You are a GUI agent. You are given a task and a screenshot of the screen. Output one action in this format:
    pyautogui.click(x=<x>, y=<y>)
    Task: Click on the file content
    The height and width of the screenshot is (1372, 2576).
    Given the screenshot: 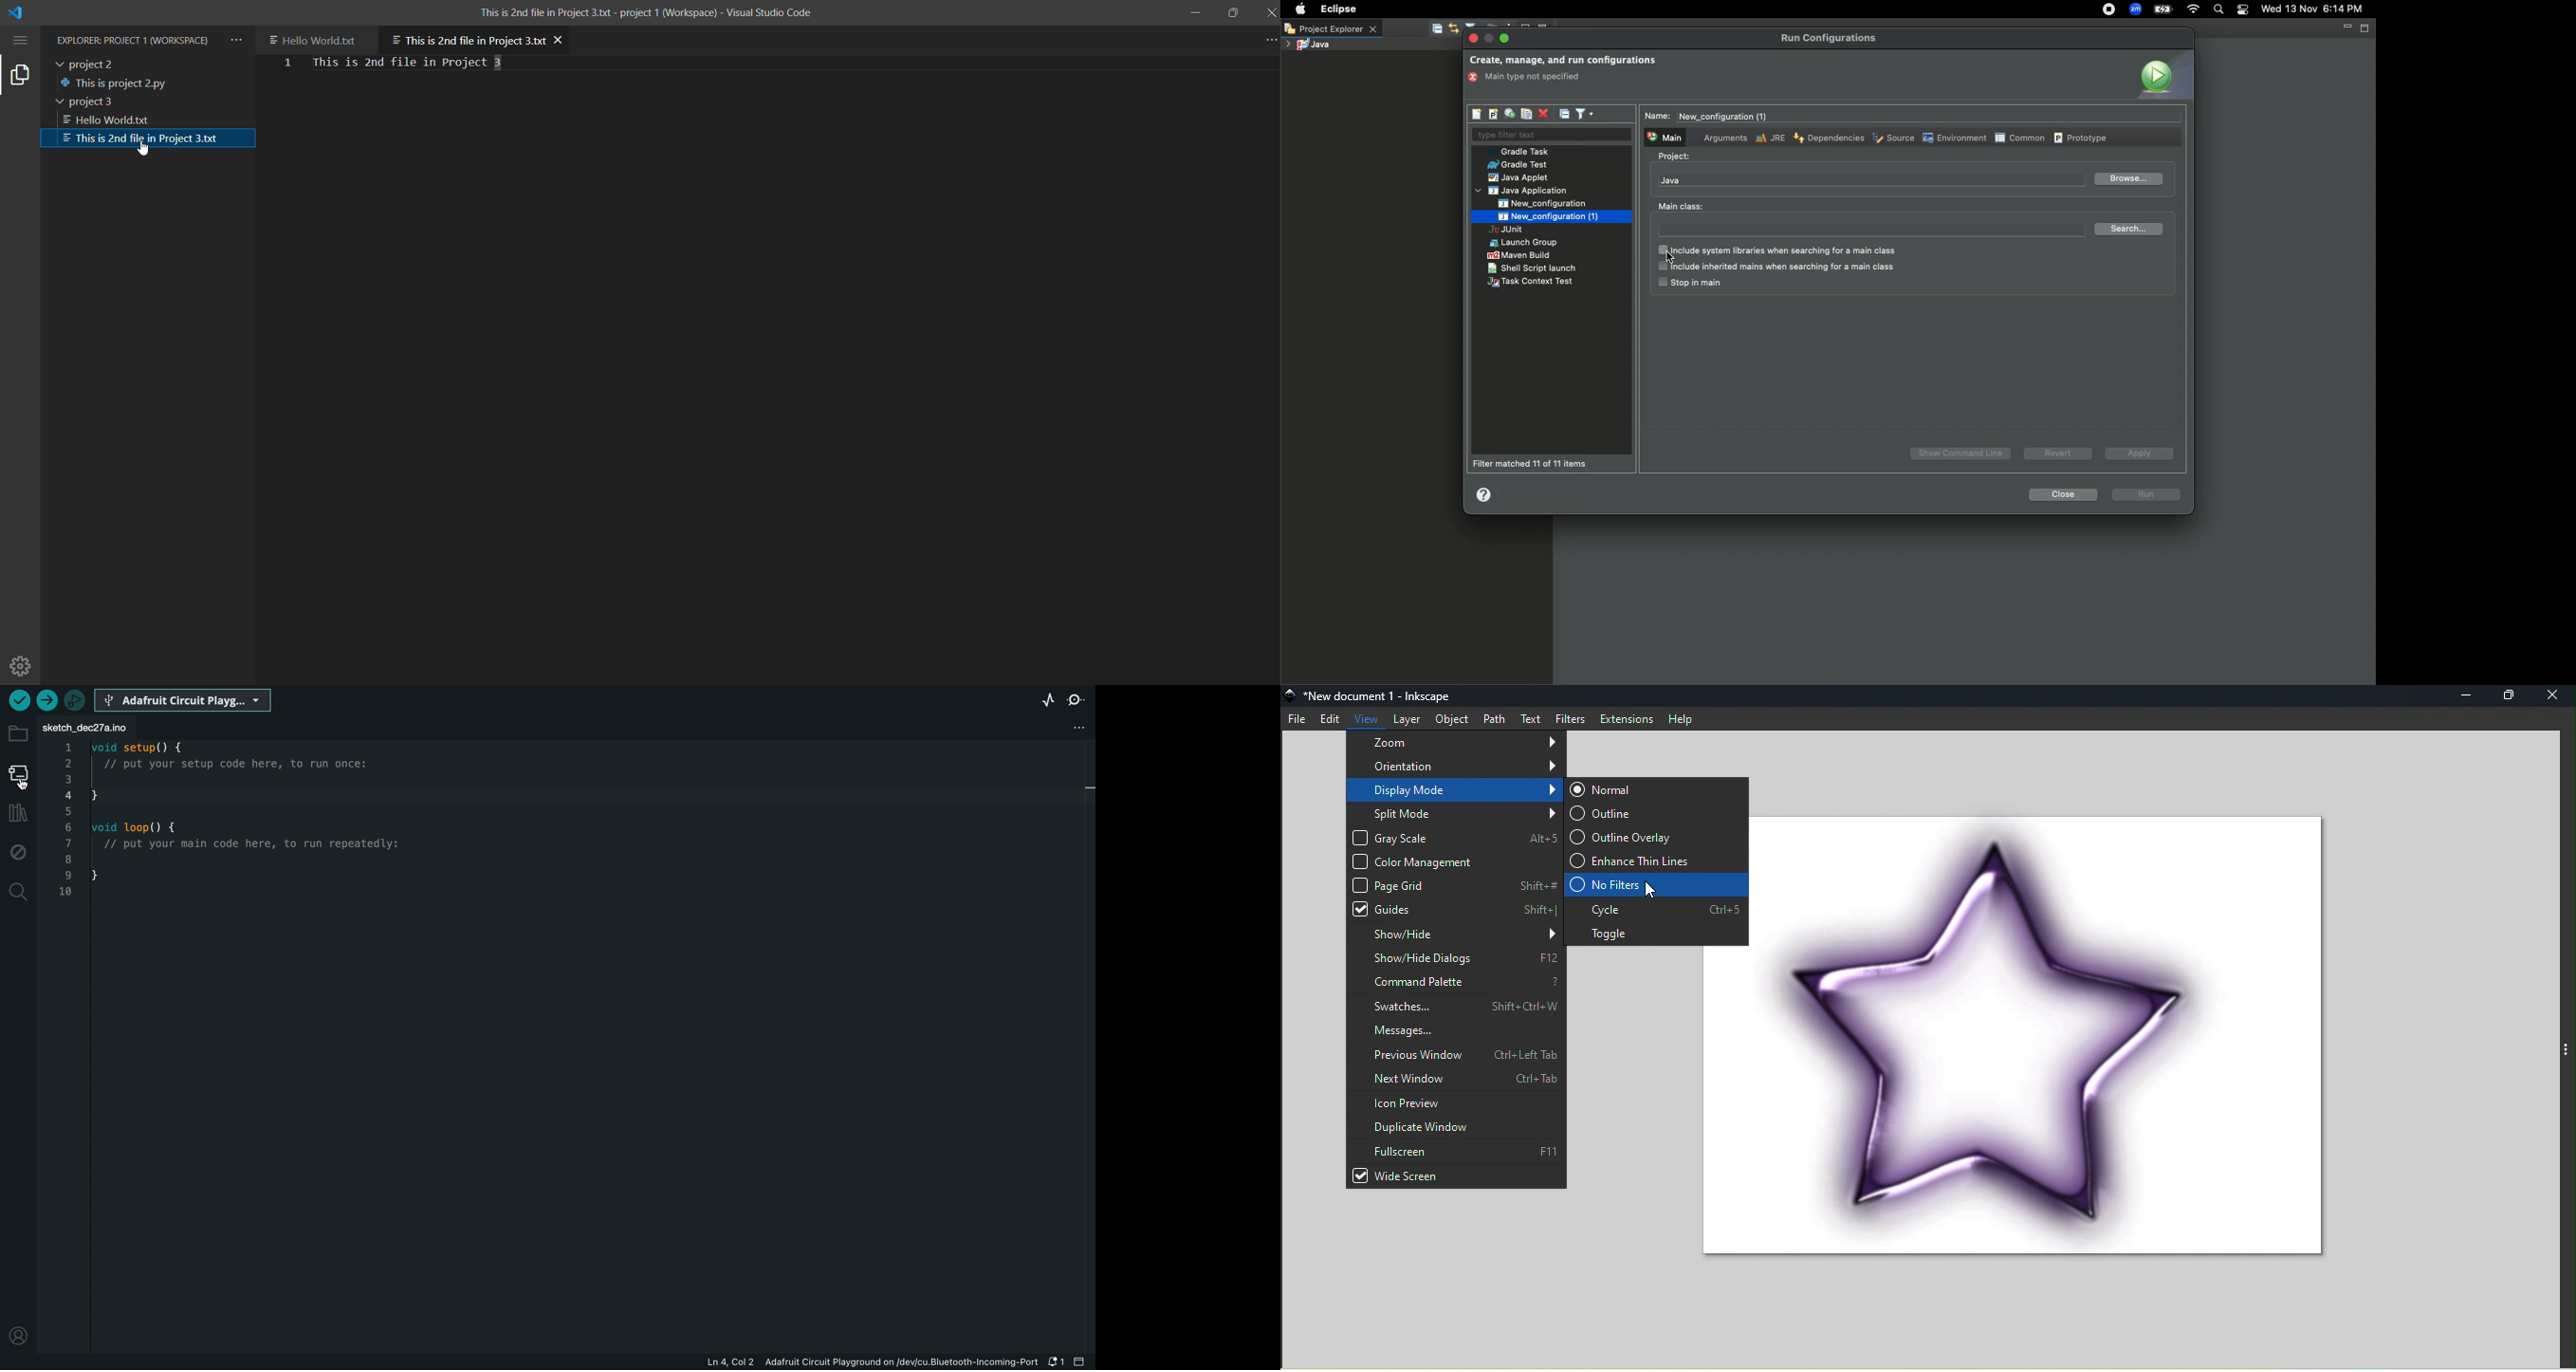 What is the action you would take?
    pyautogui.click(x=433, y=63)
    